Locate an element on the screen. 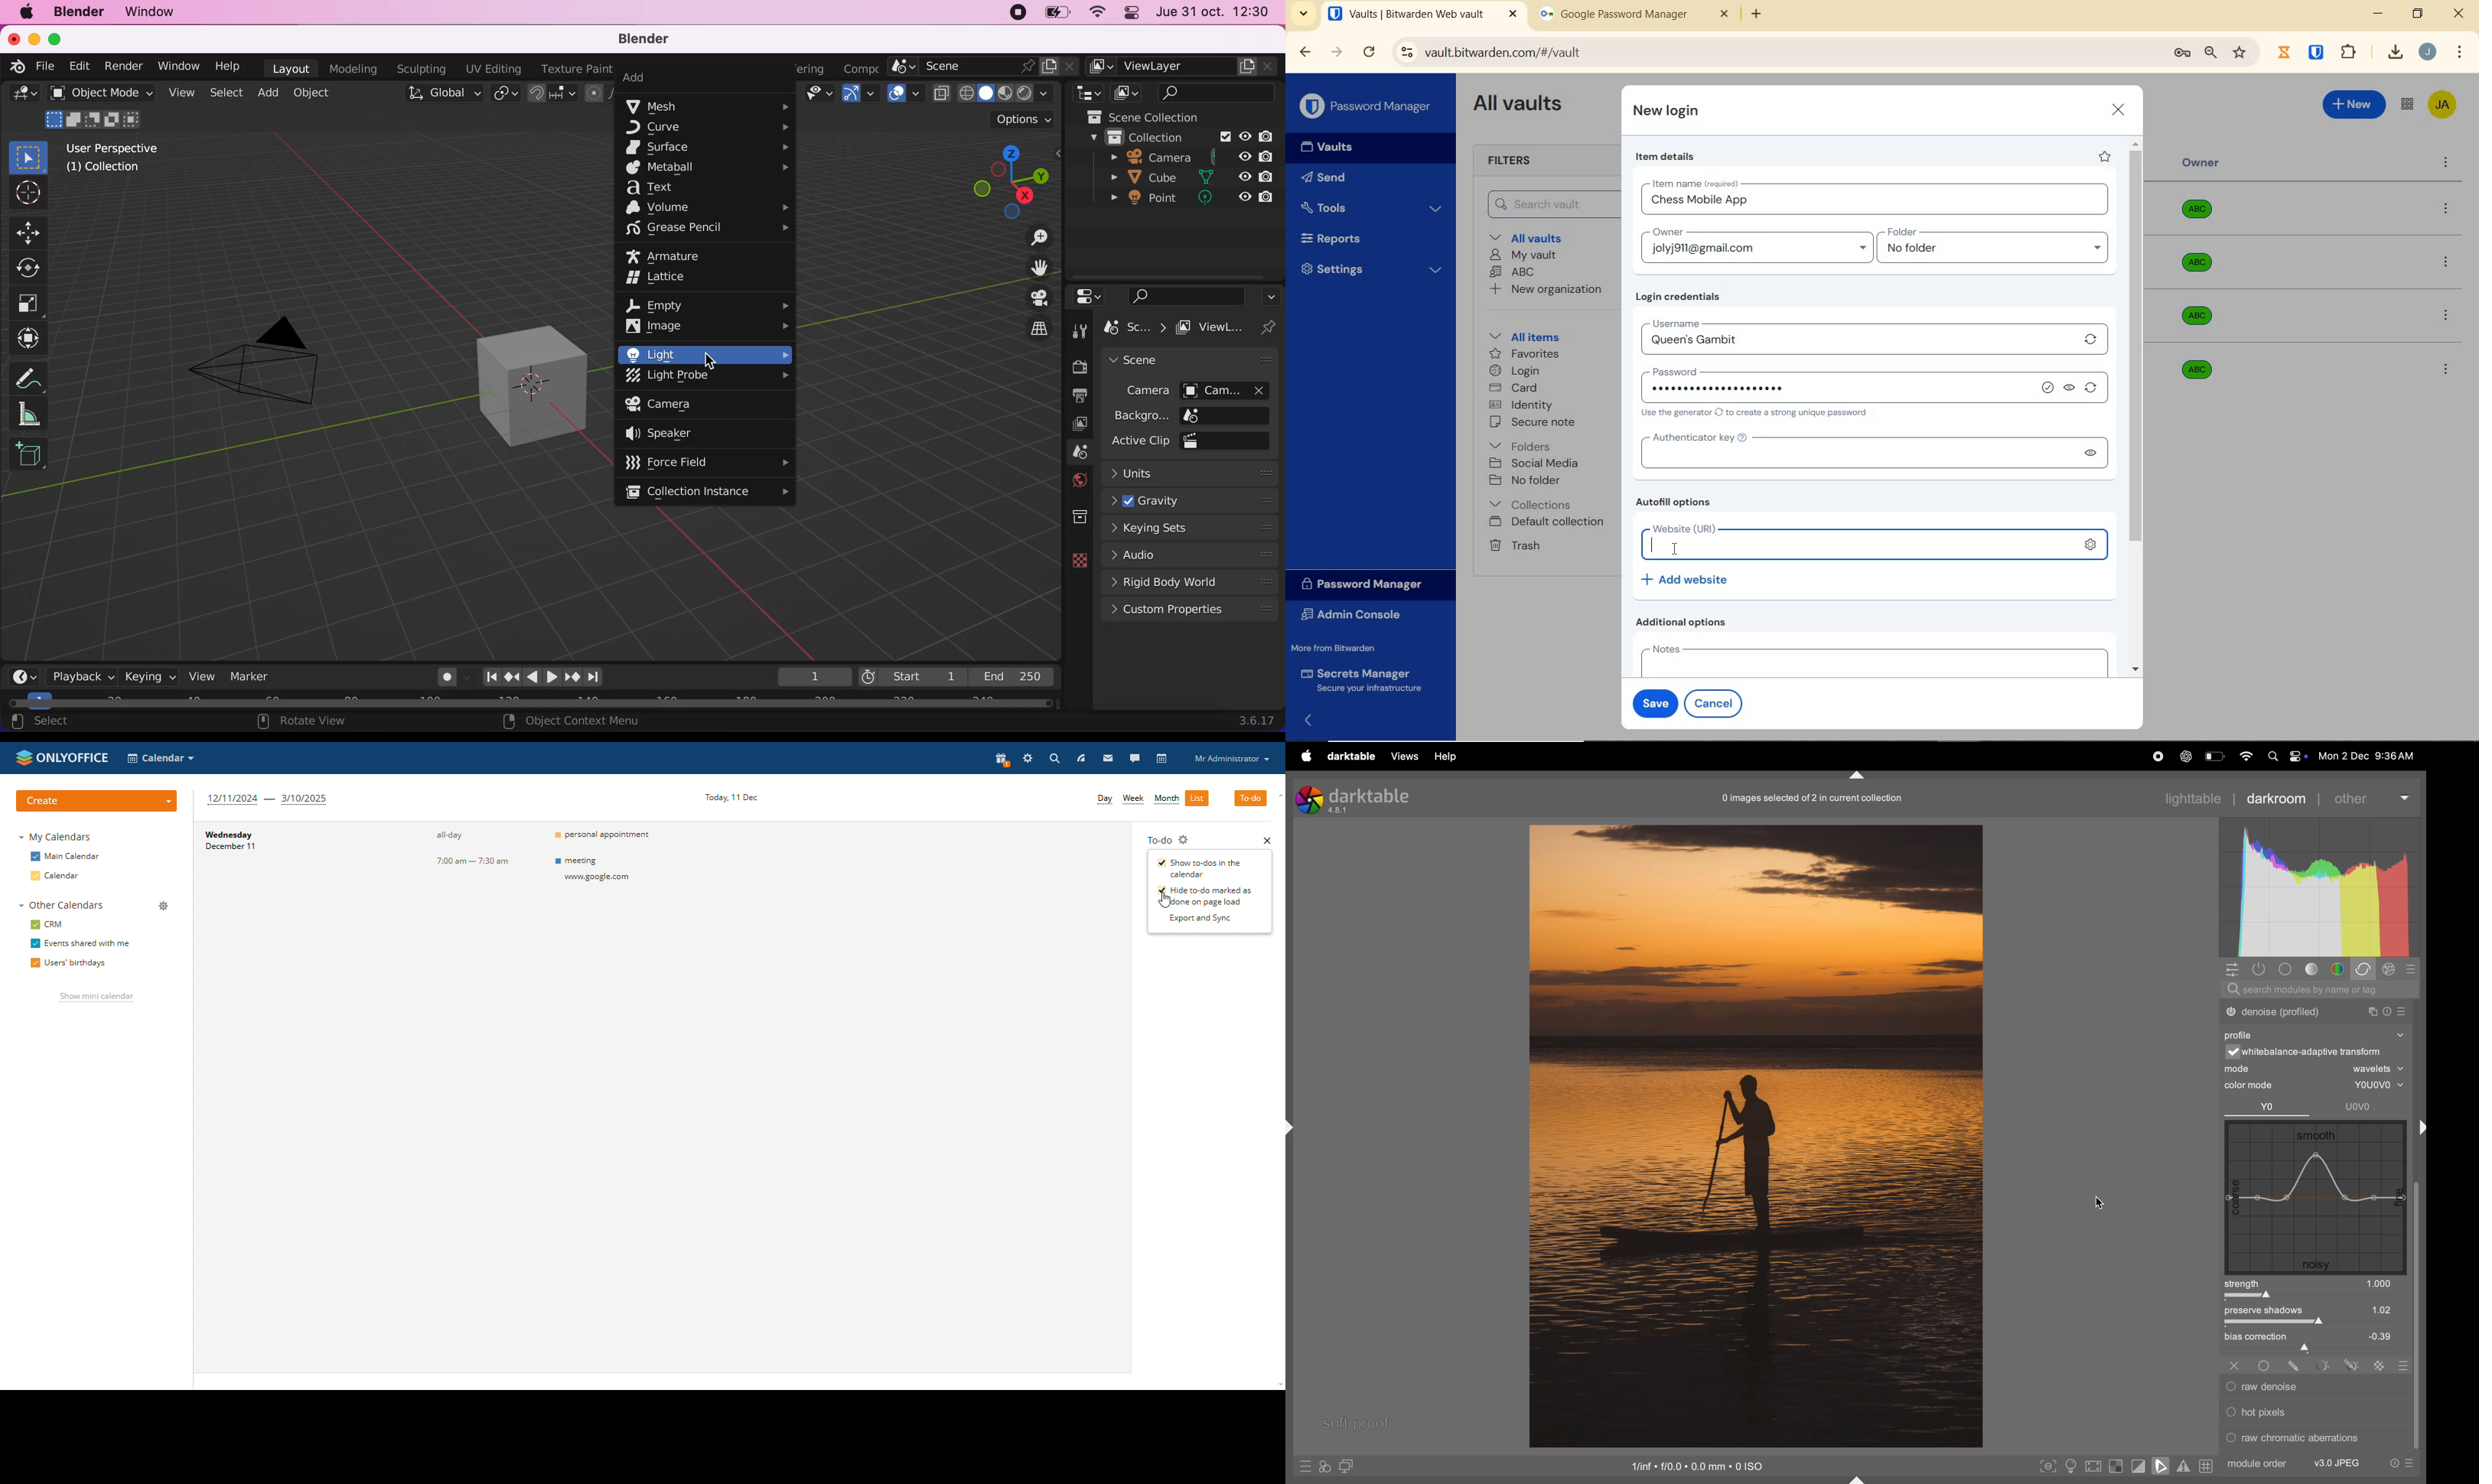 This screenshot has height=1484, width=2492. display view is located at coordinates (1127, 93).